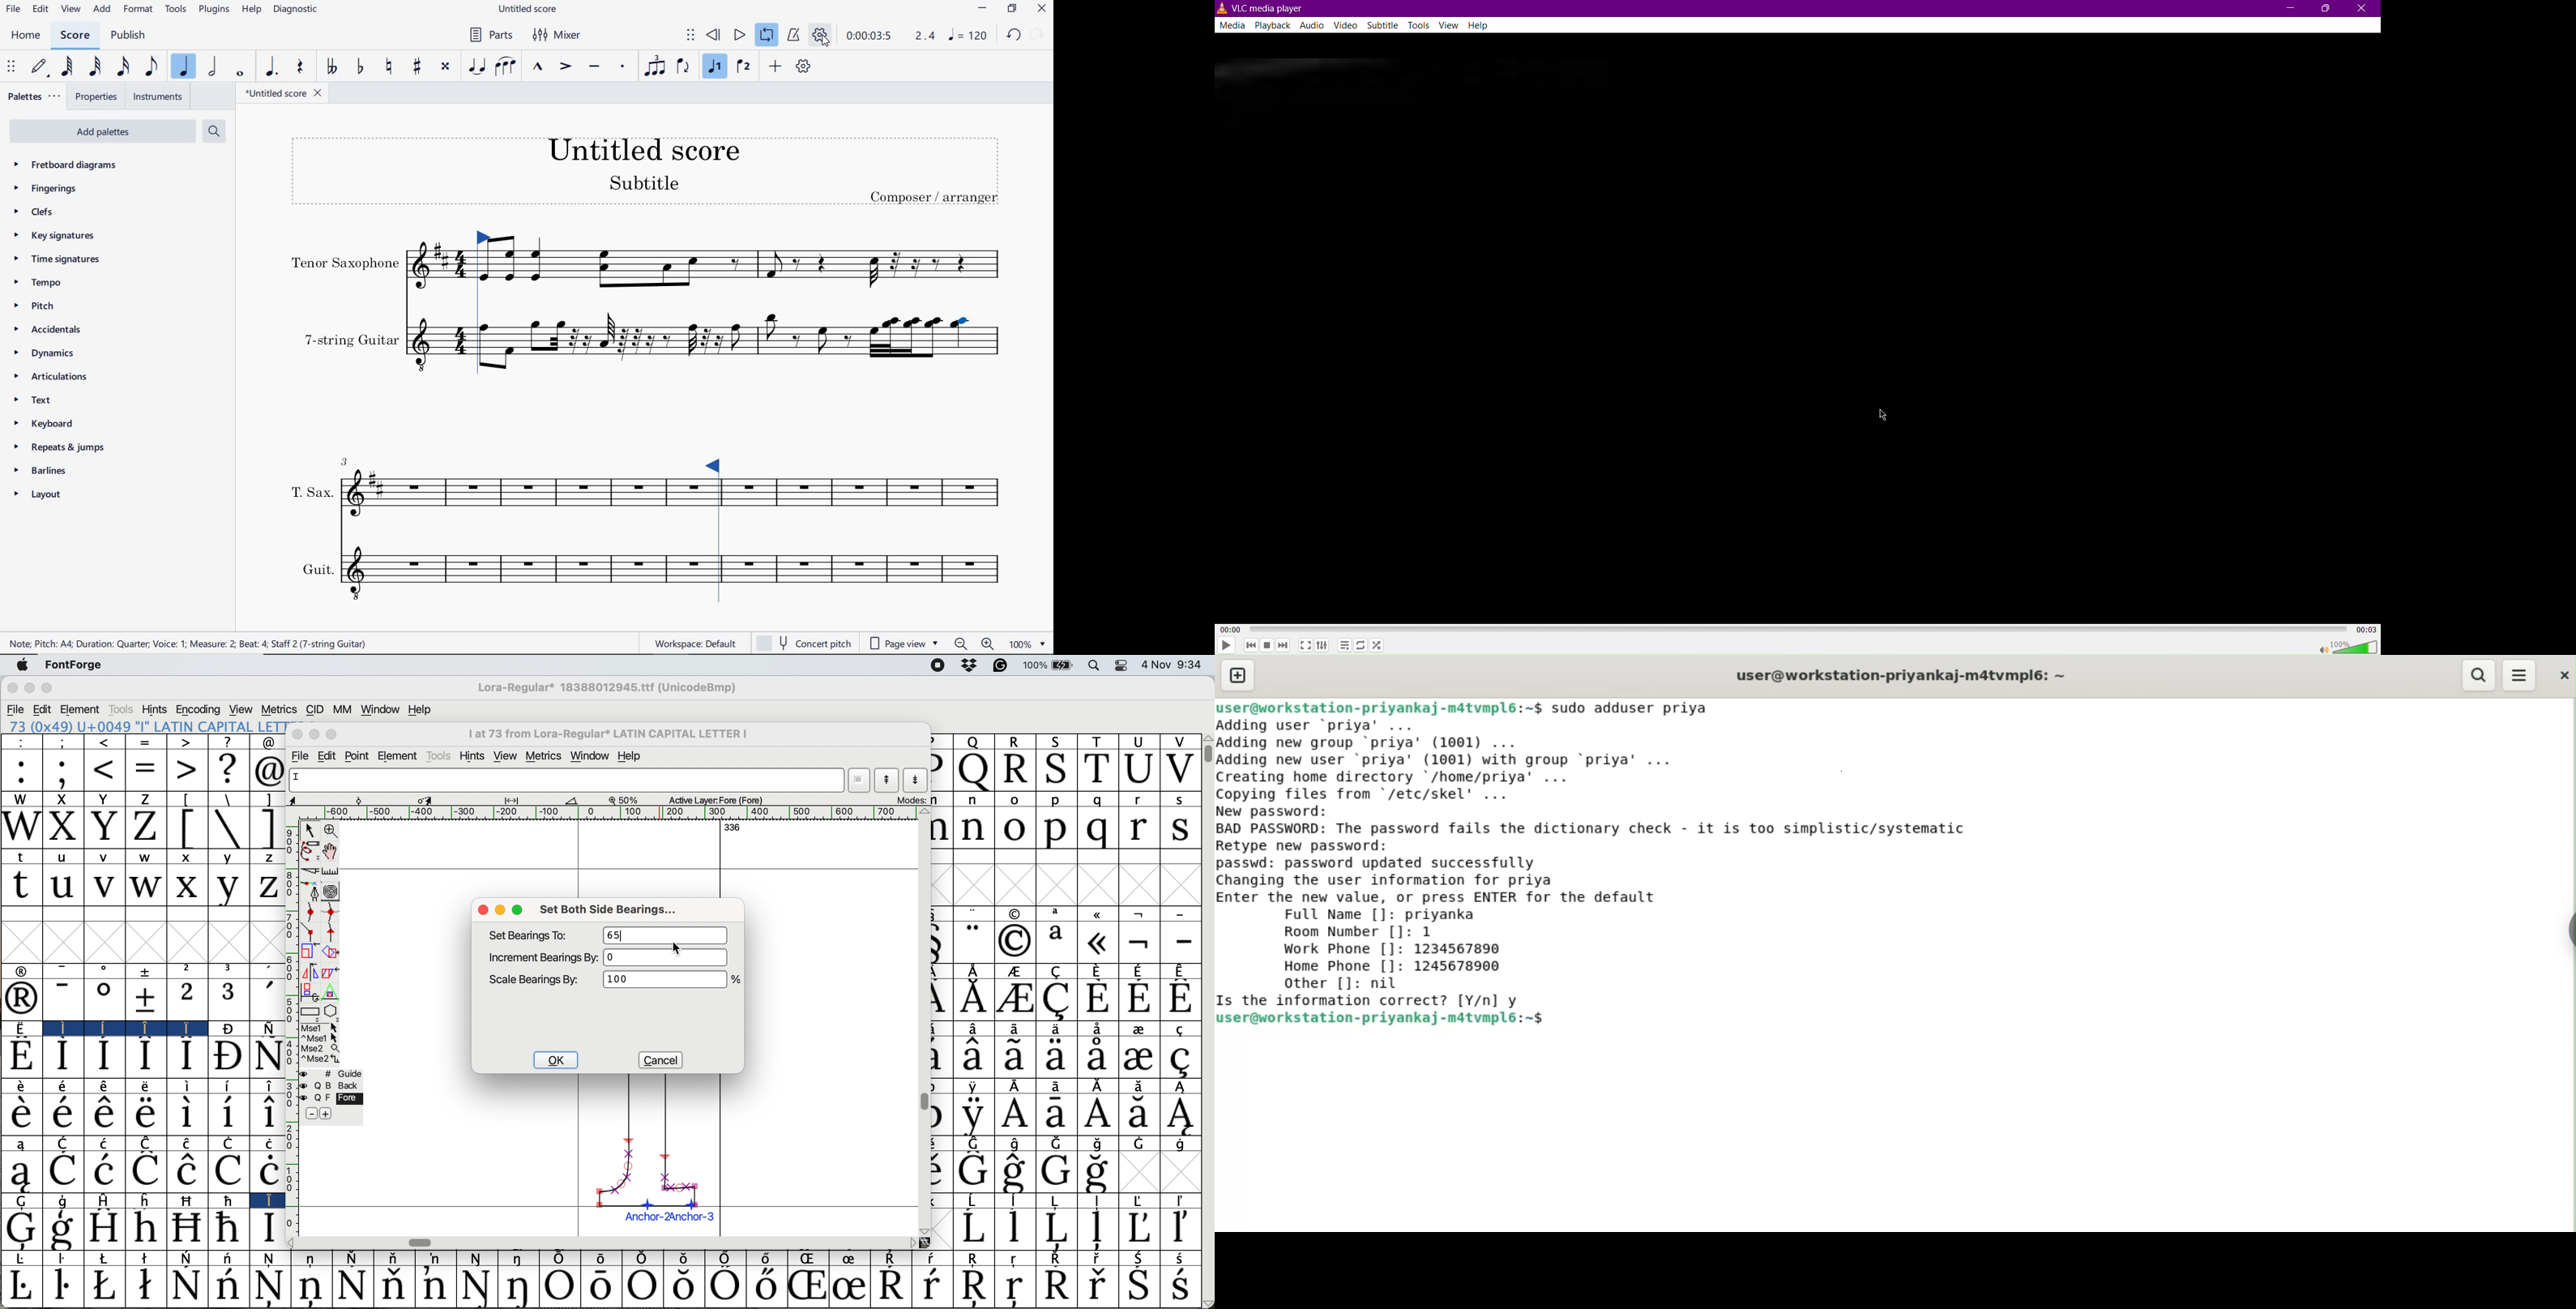  Describe the element at coordinates (1062, 1202) in the screenshot. I see `Symbol` at that location.